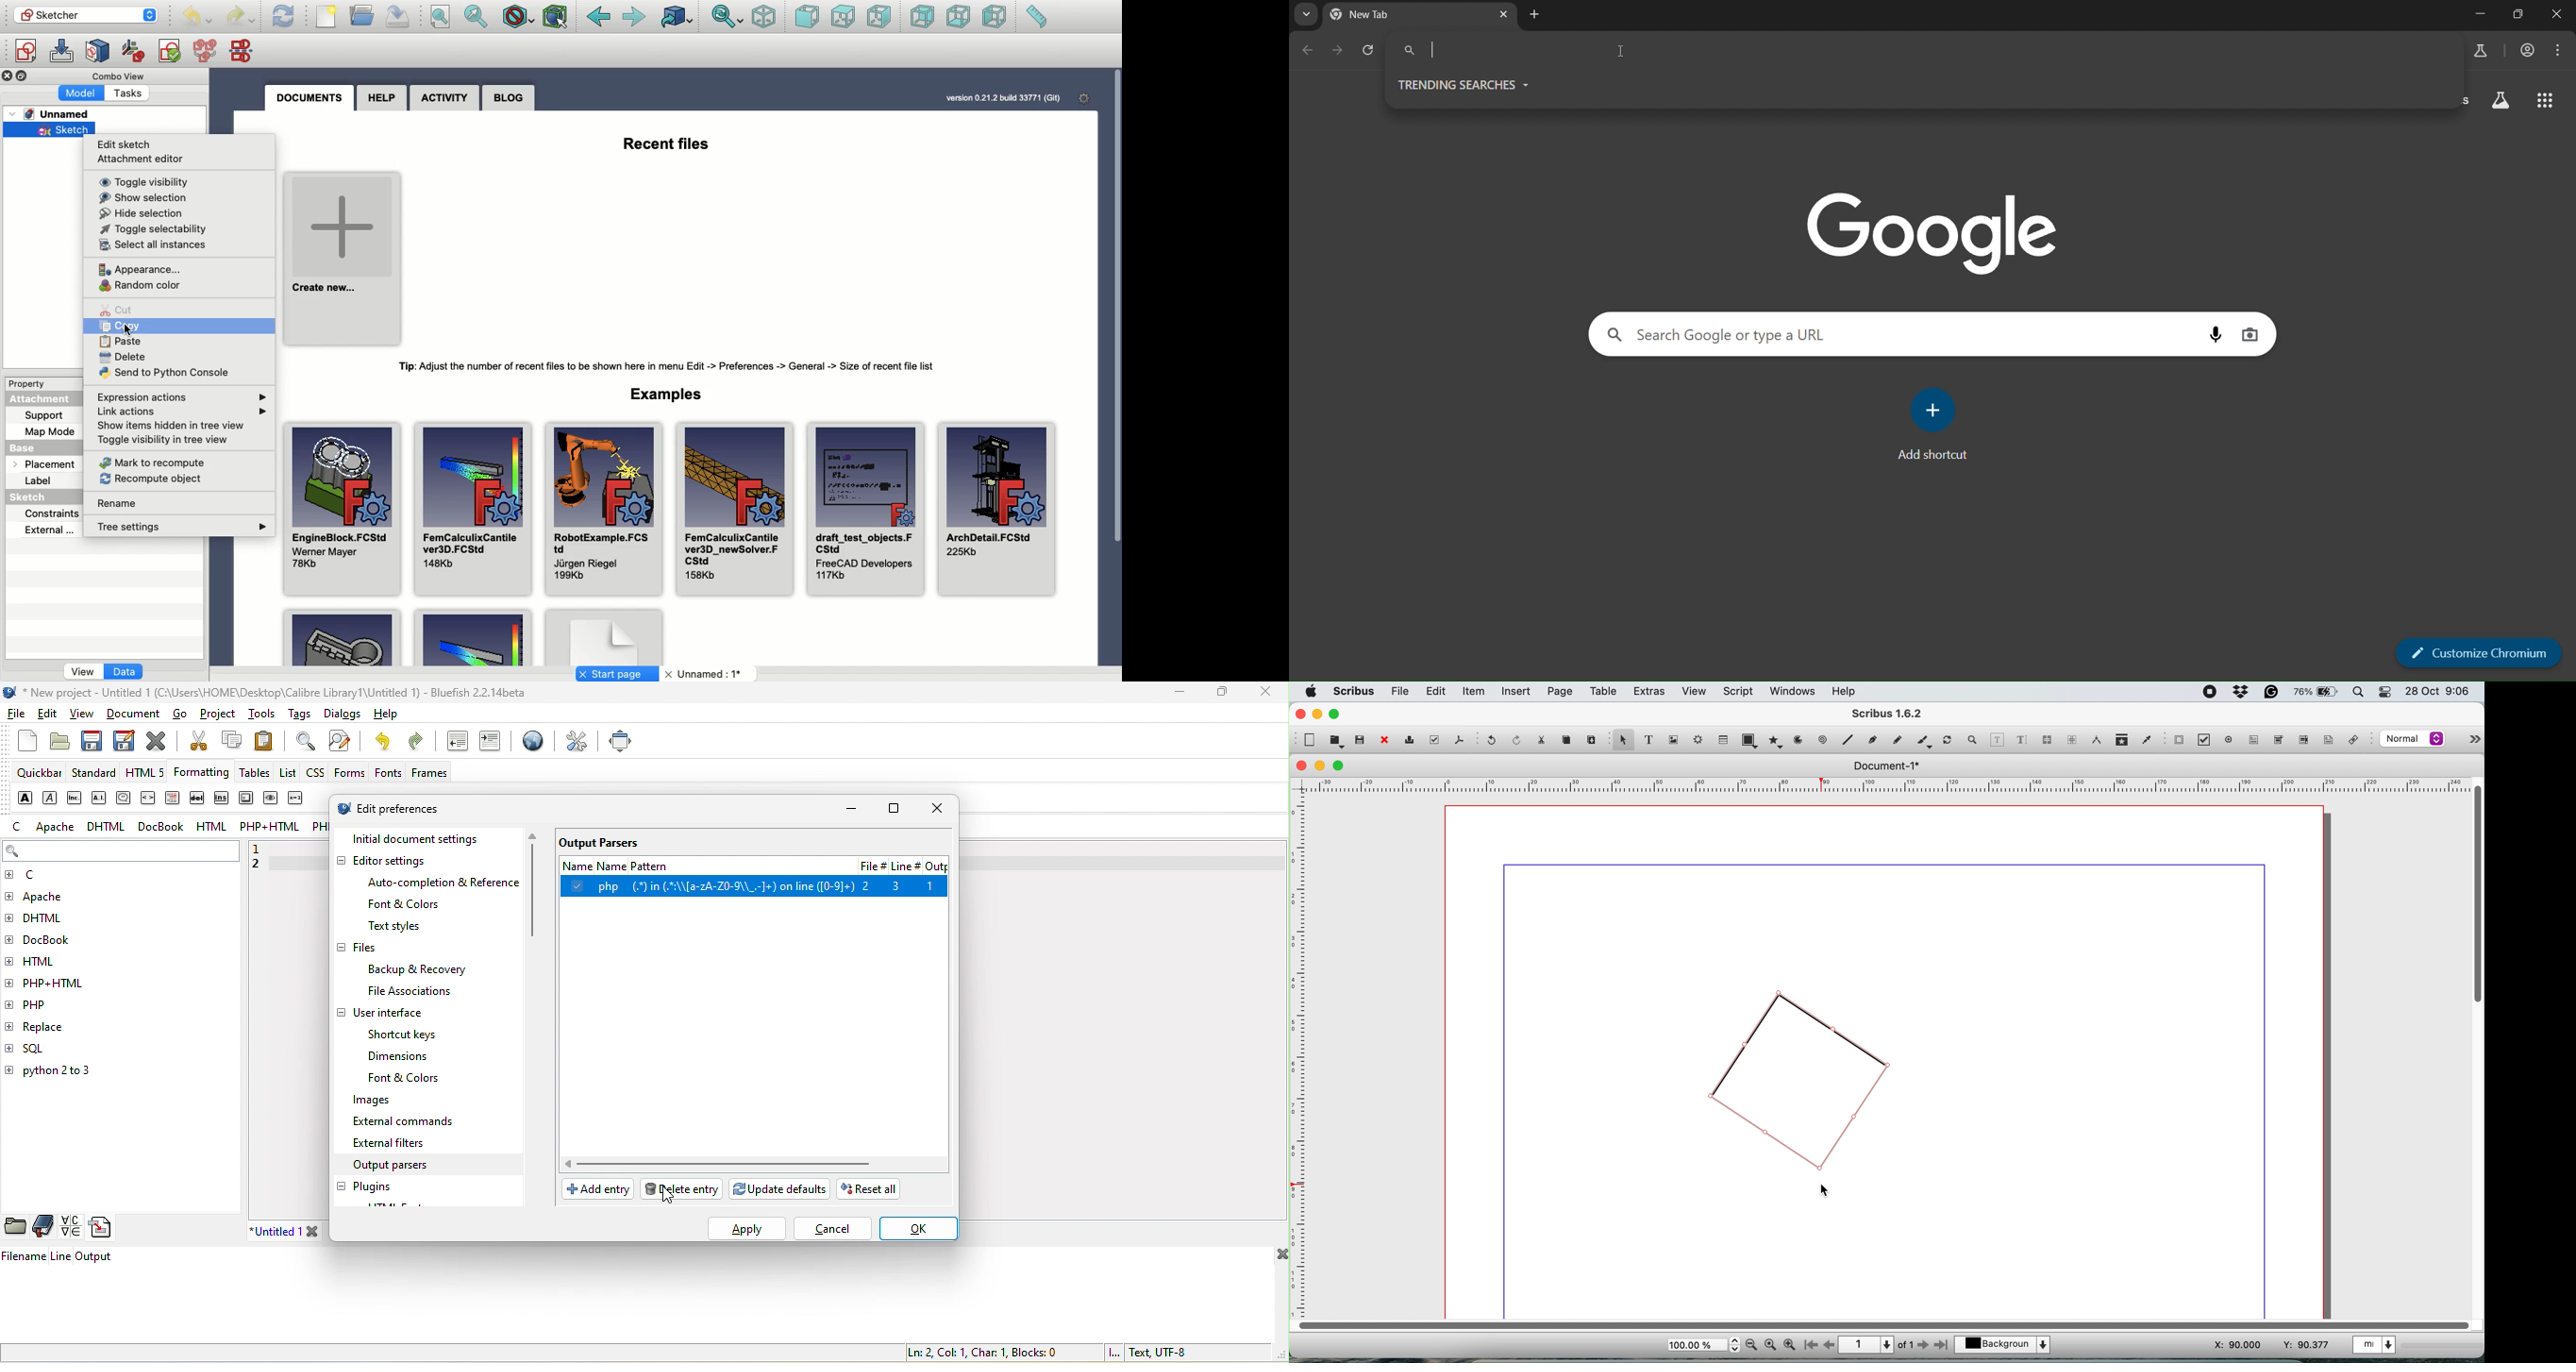  I want to click on more options, so click(2472, 737).